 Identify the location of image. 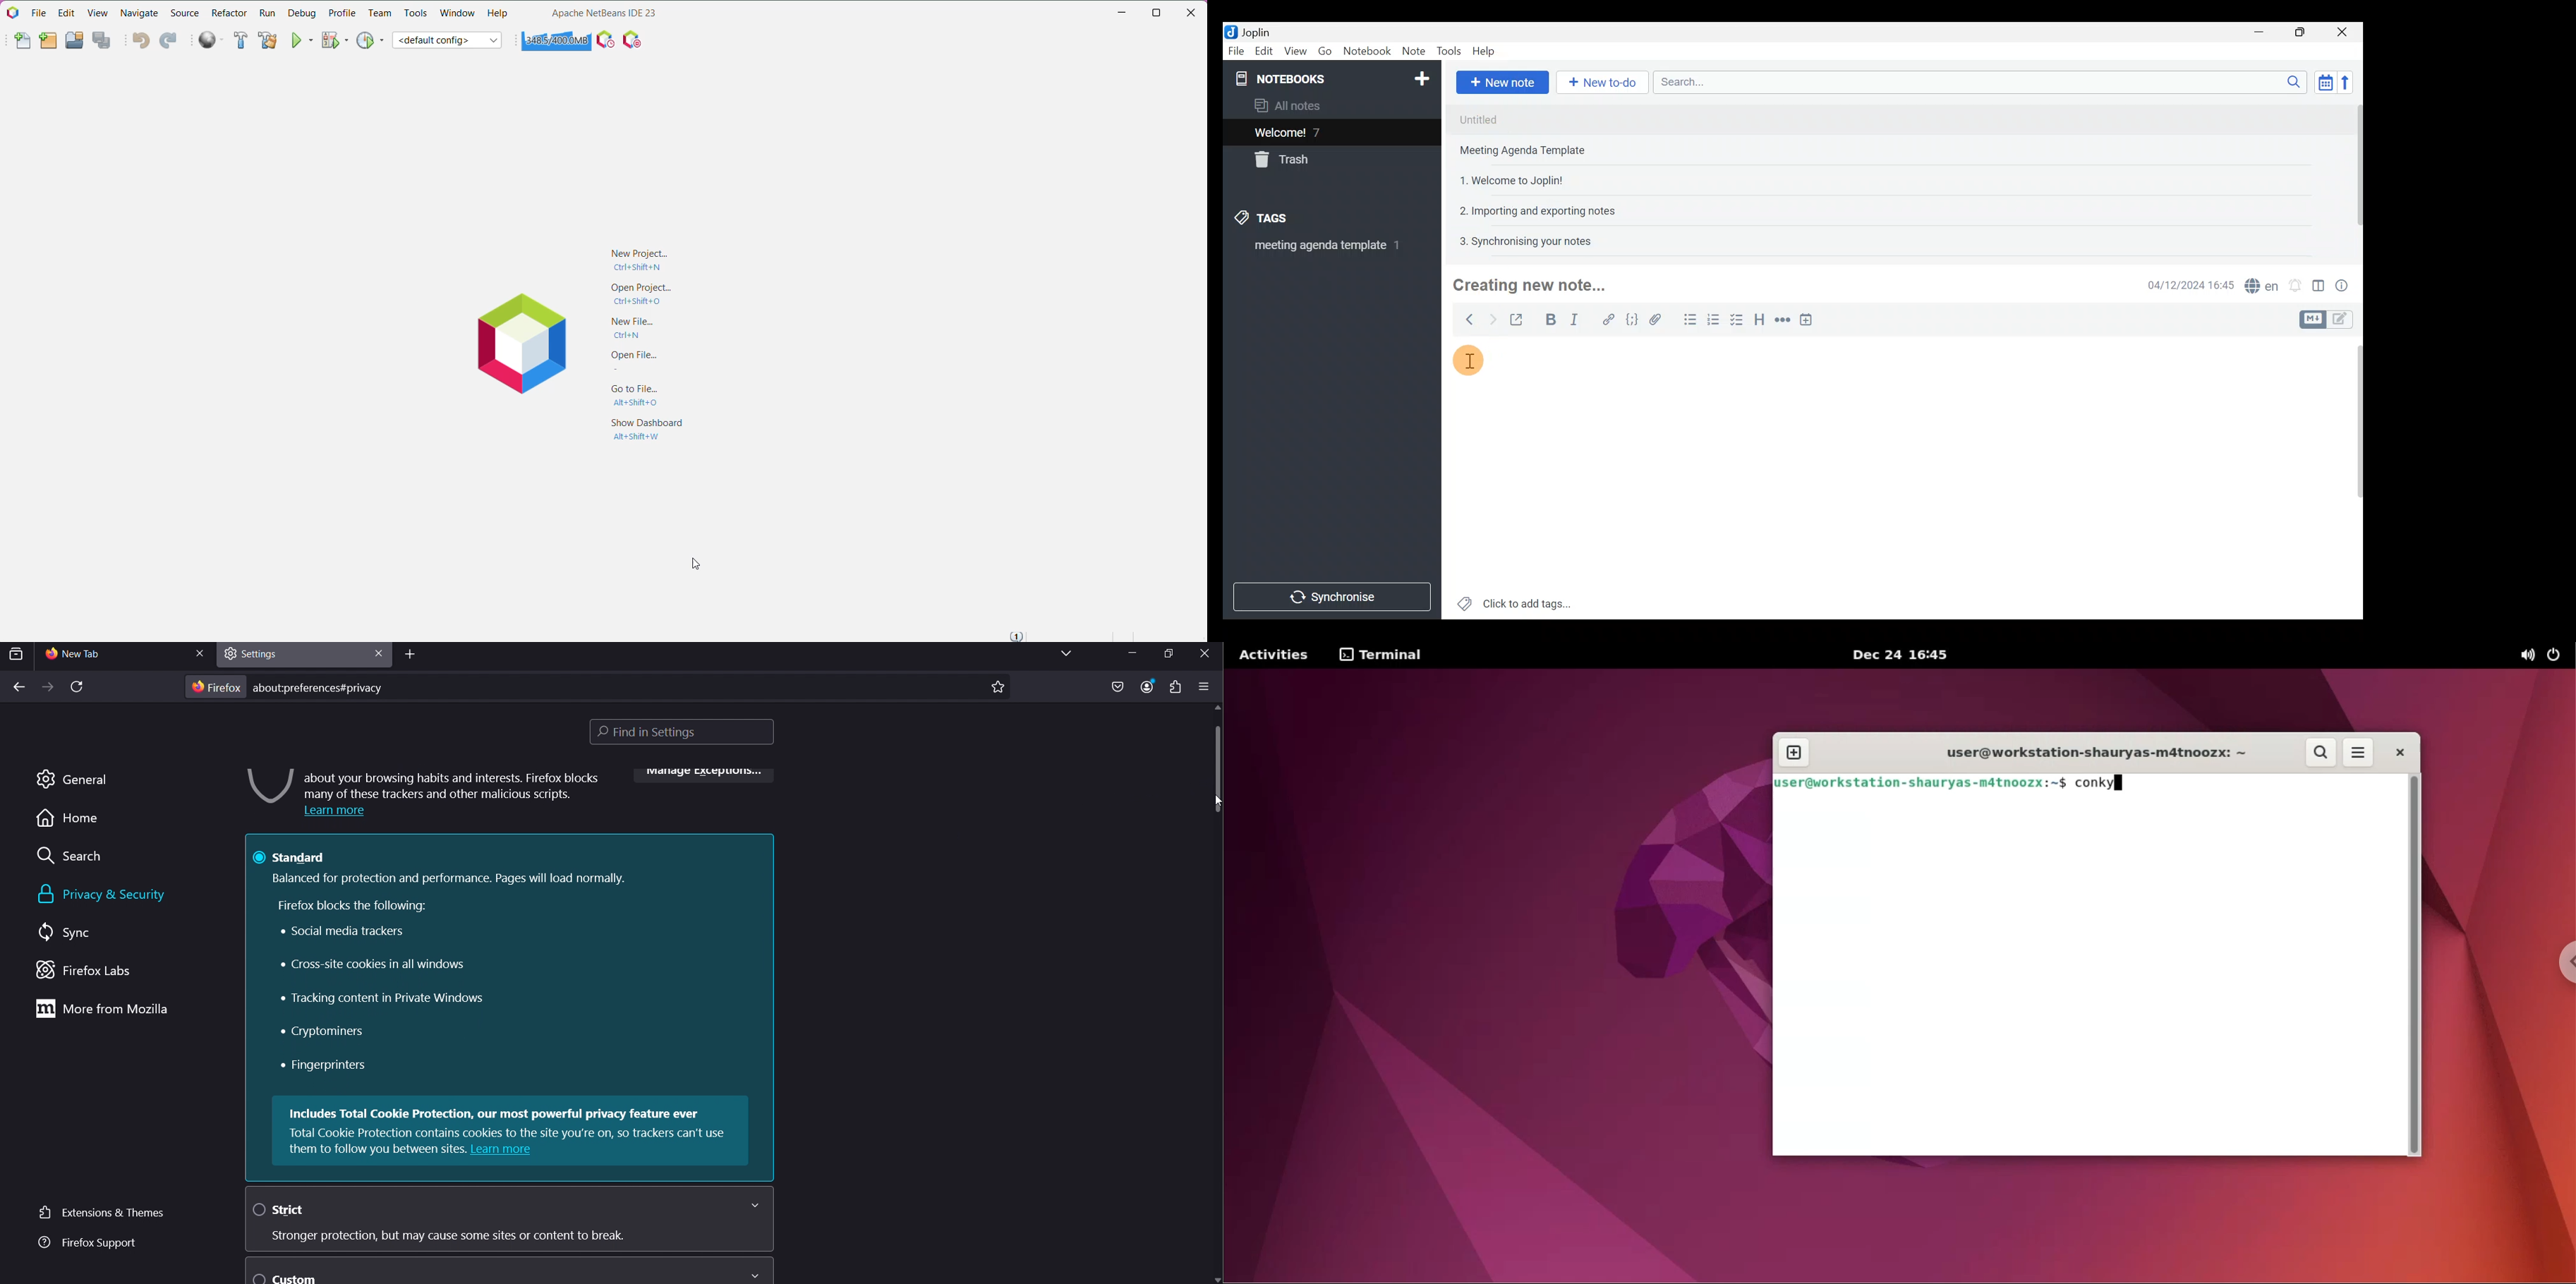
(269, 785).